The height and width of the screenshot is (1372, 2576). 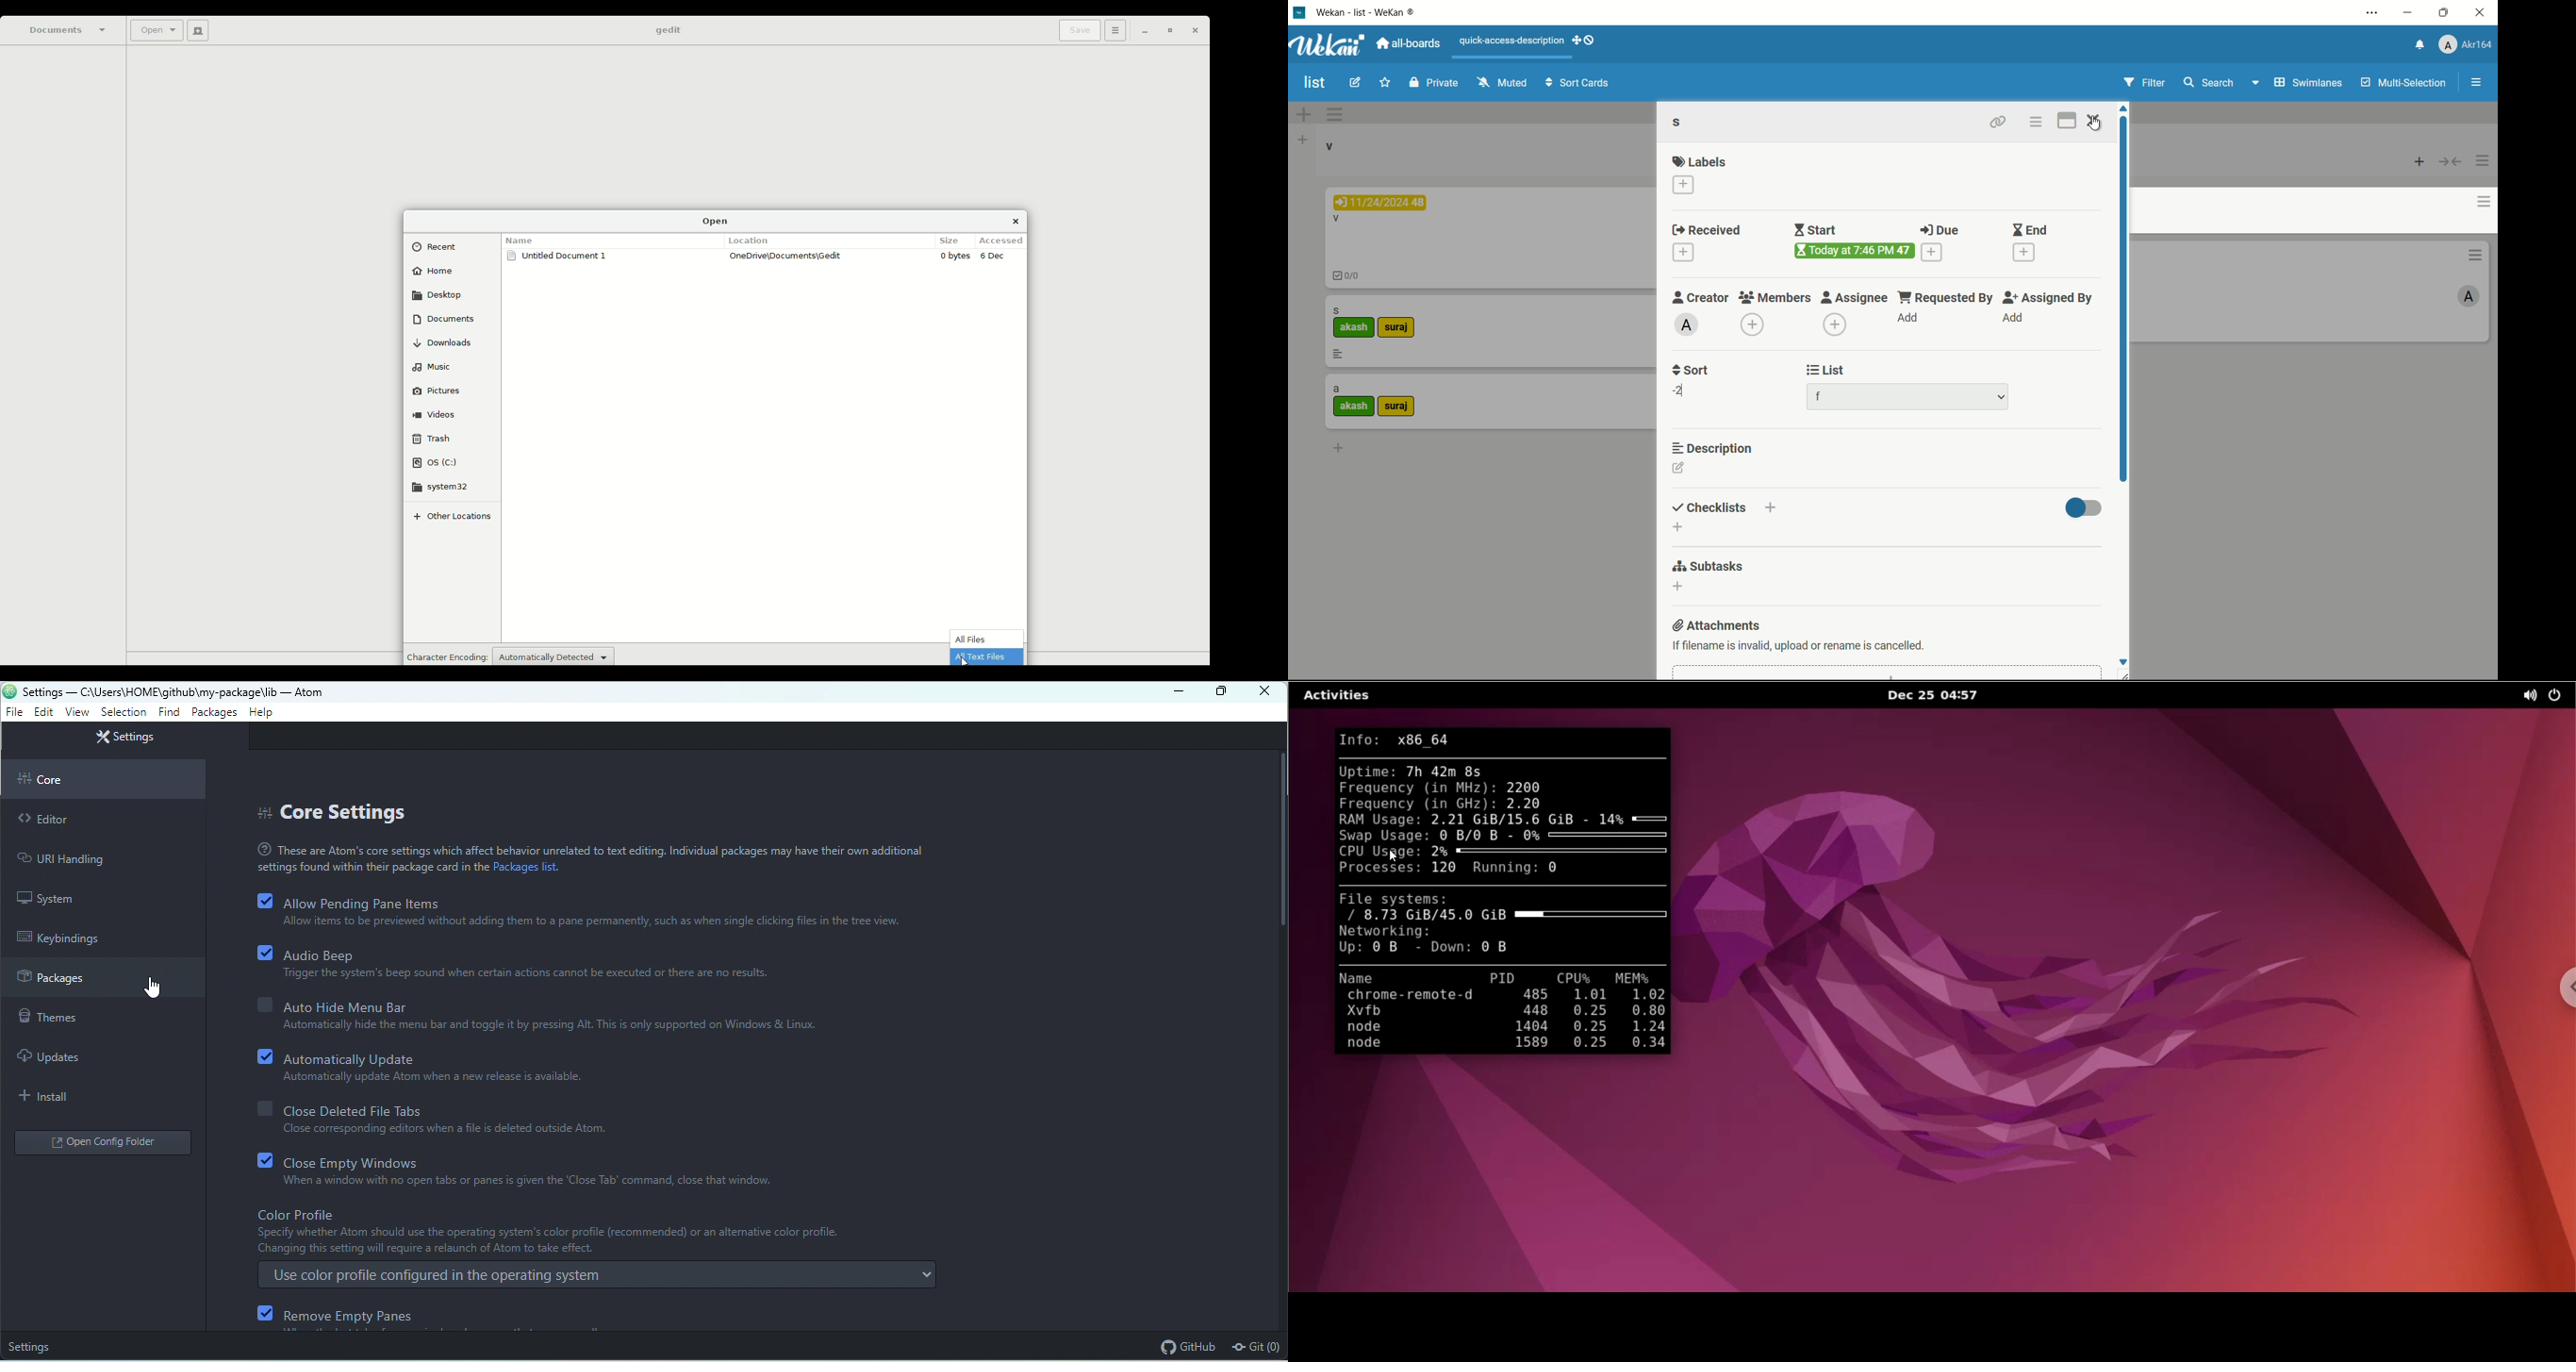 I want to click on checkbox with tick, so click(x=265, y=1160).